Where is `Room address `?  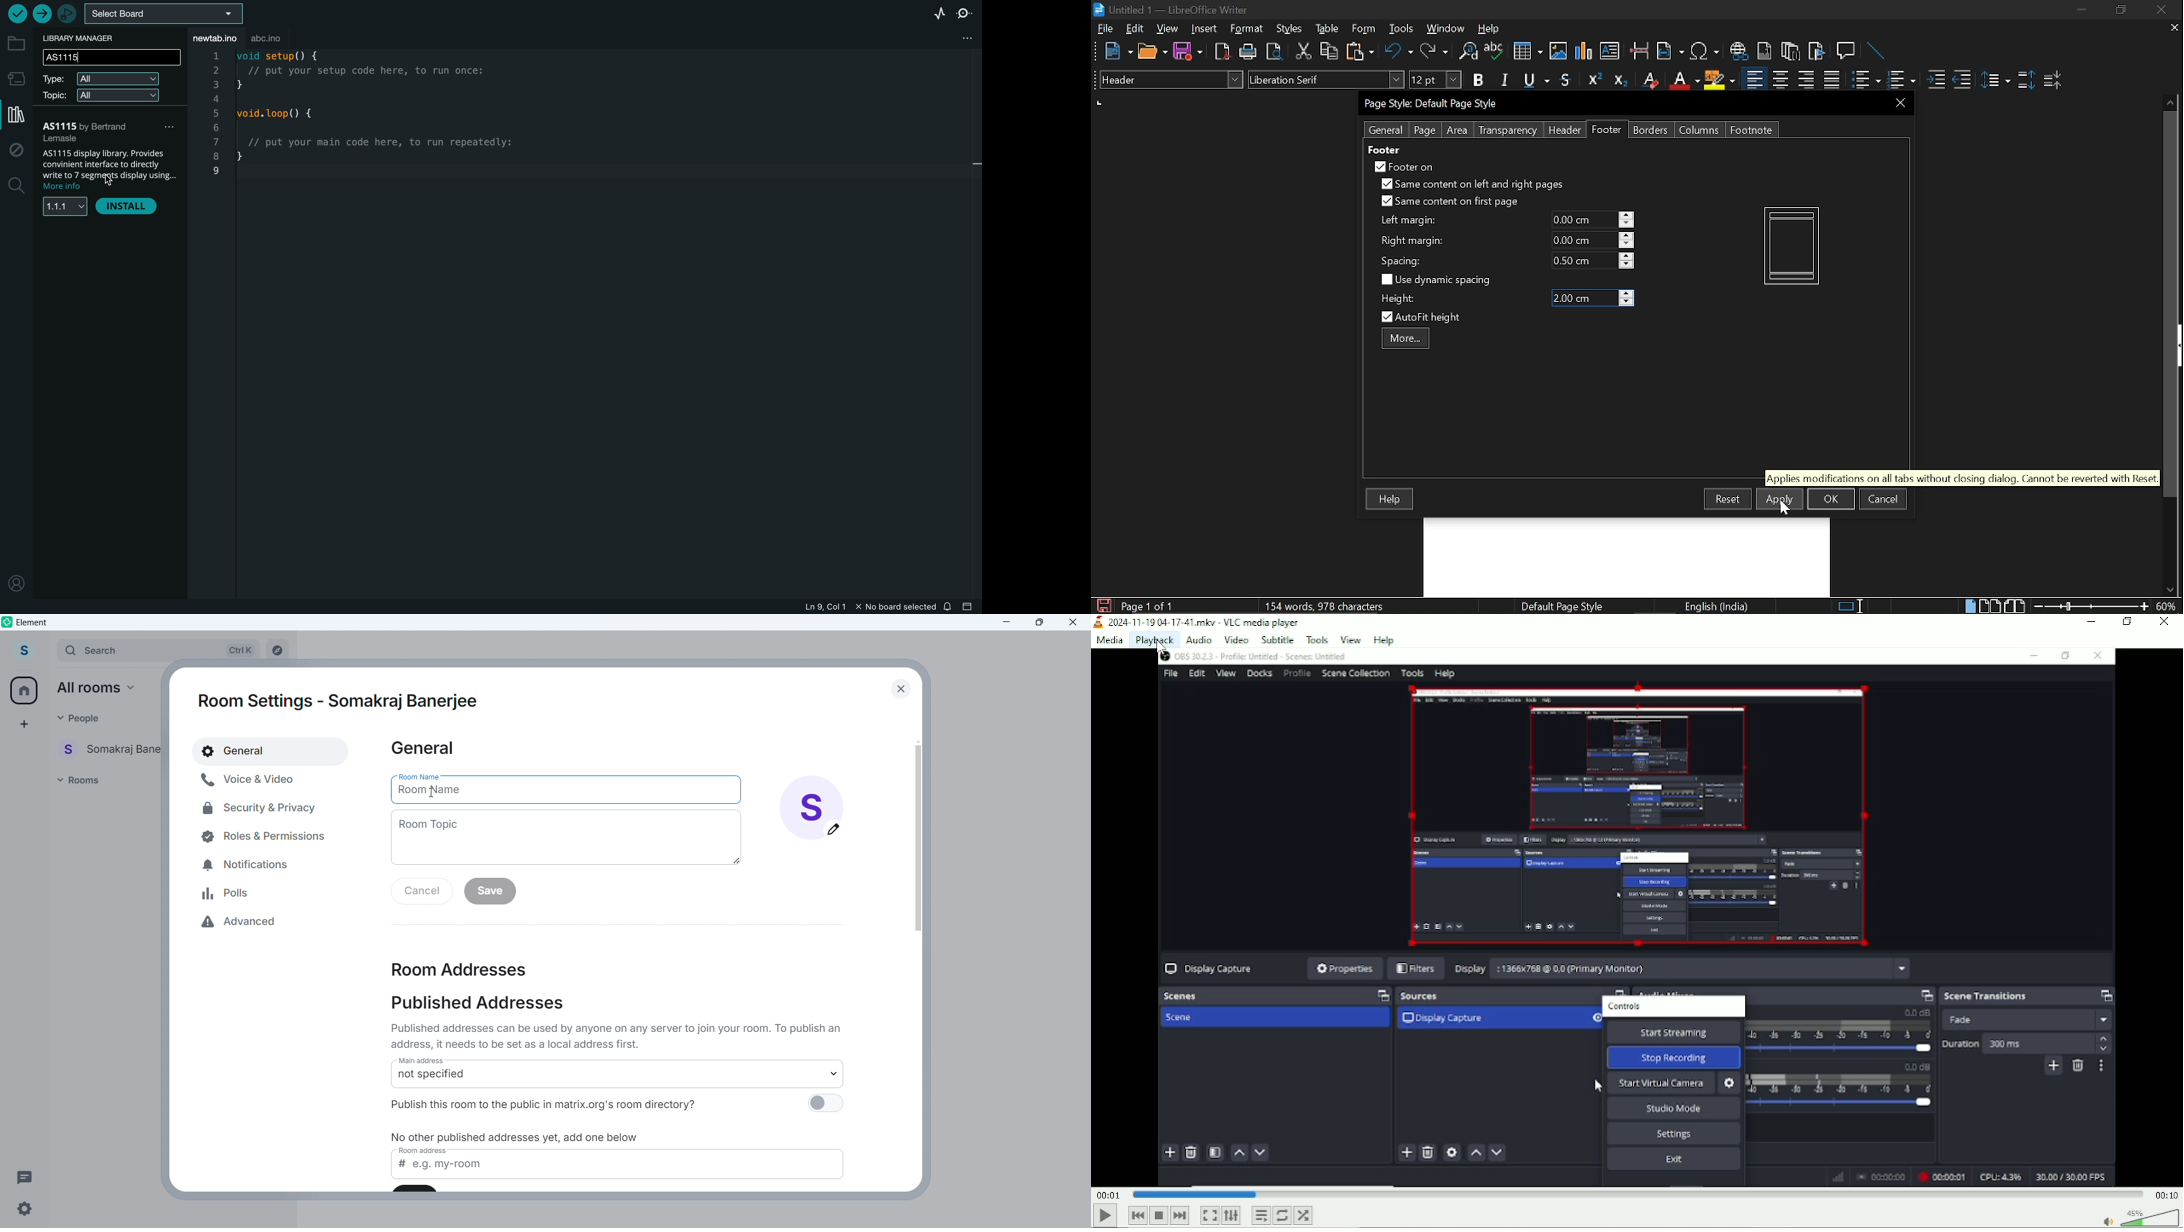
Room address  is located at coordinates (459, 969).